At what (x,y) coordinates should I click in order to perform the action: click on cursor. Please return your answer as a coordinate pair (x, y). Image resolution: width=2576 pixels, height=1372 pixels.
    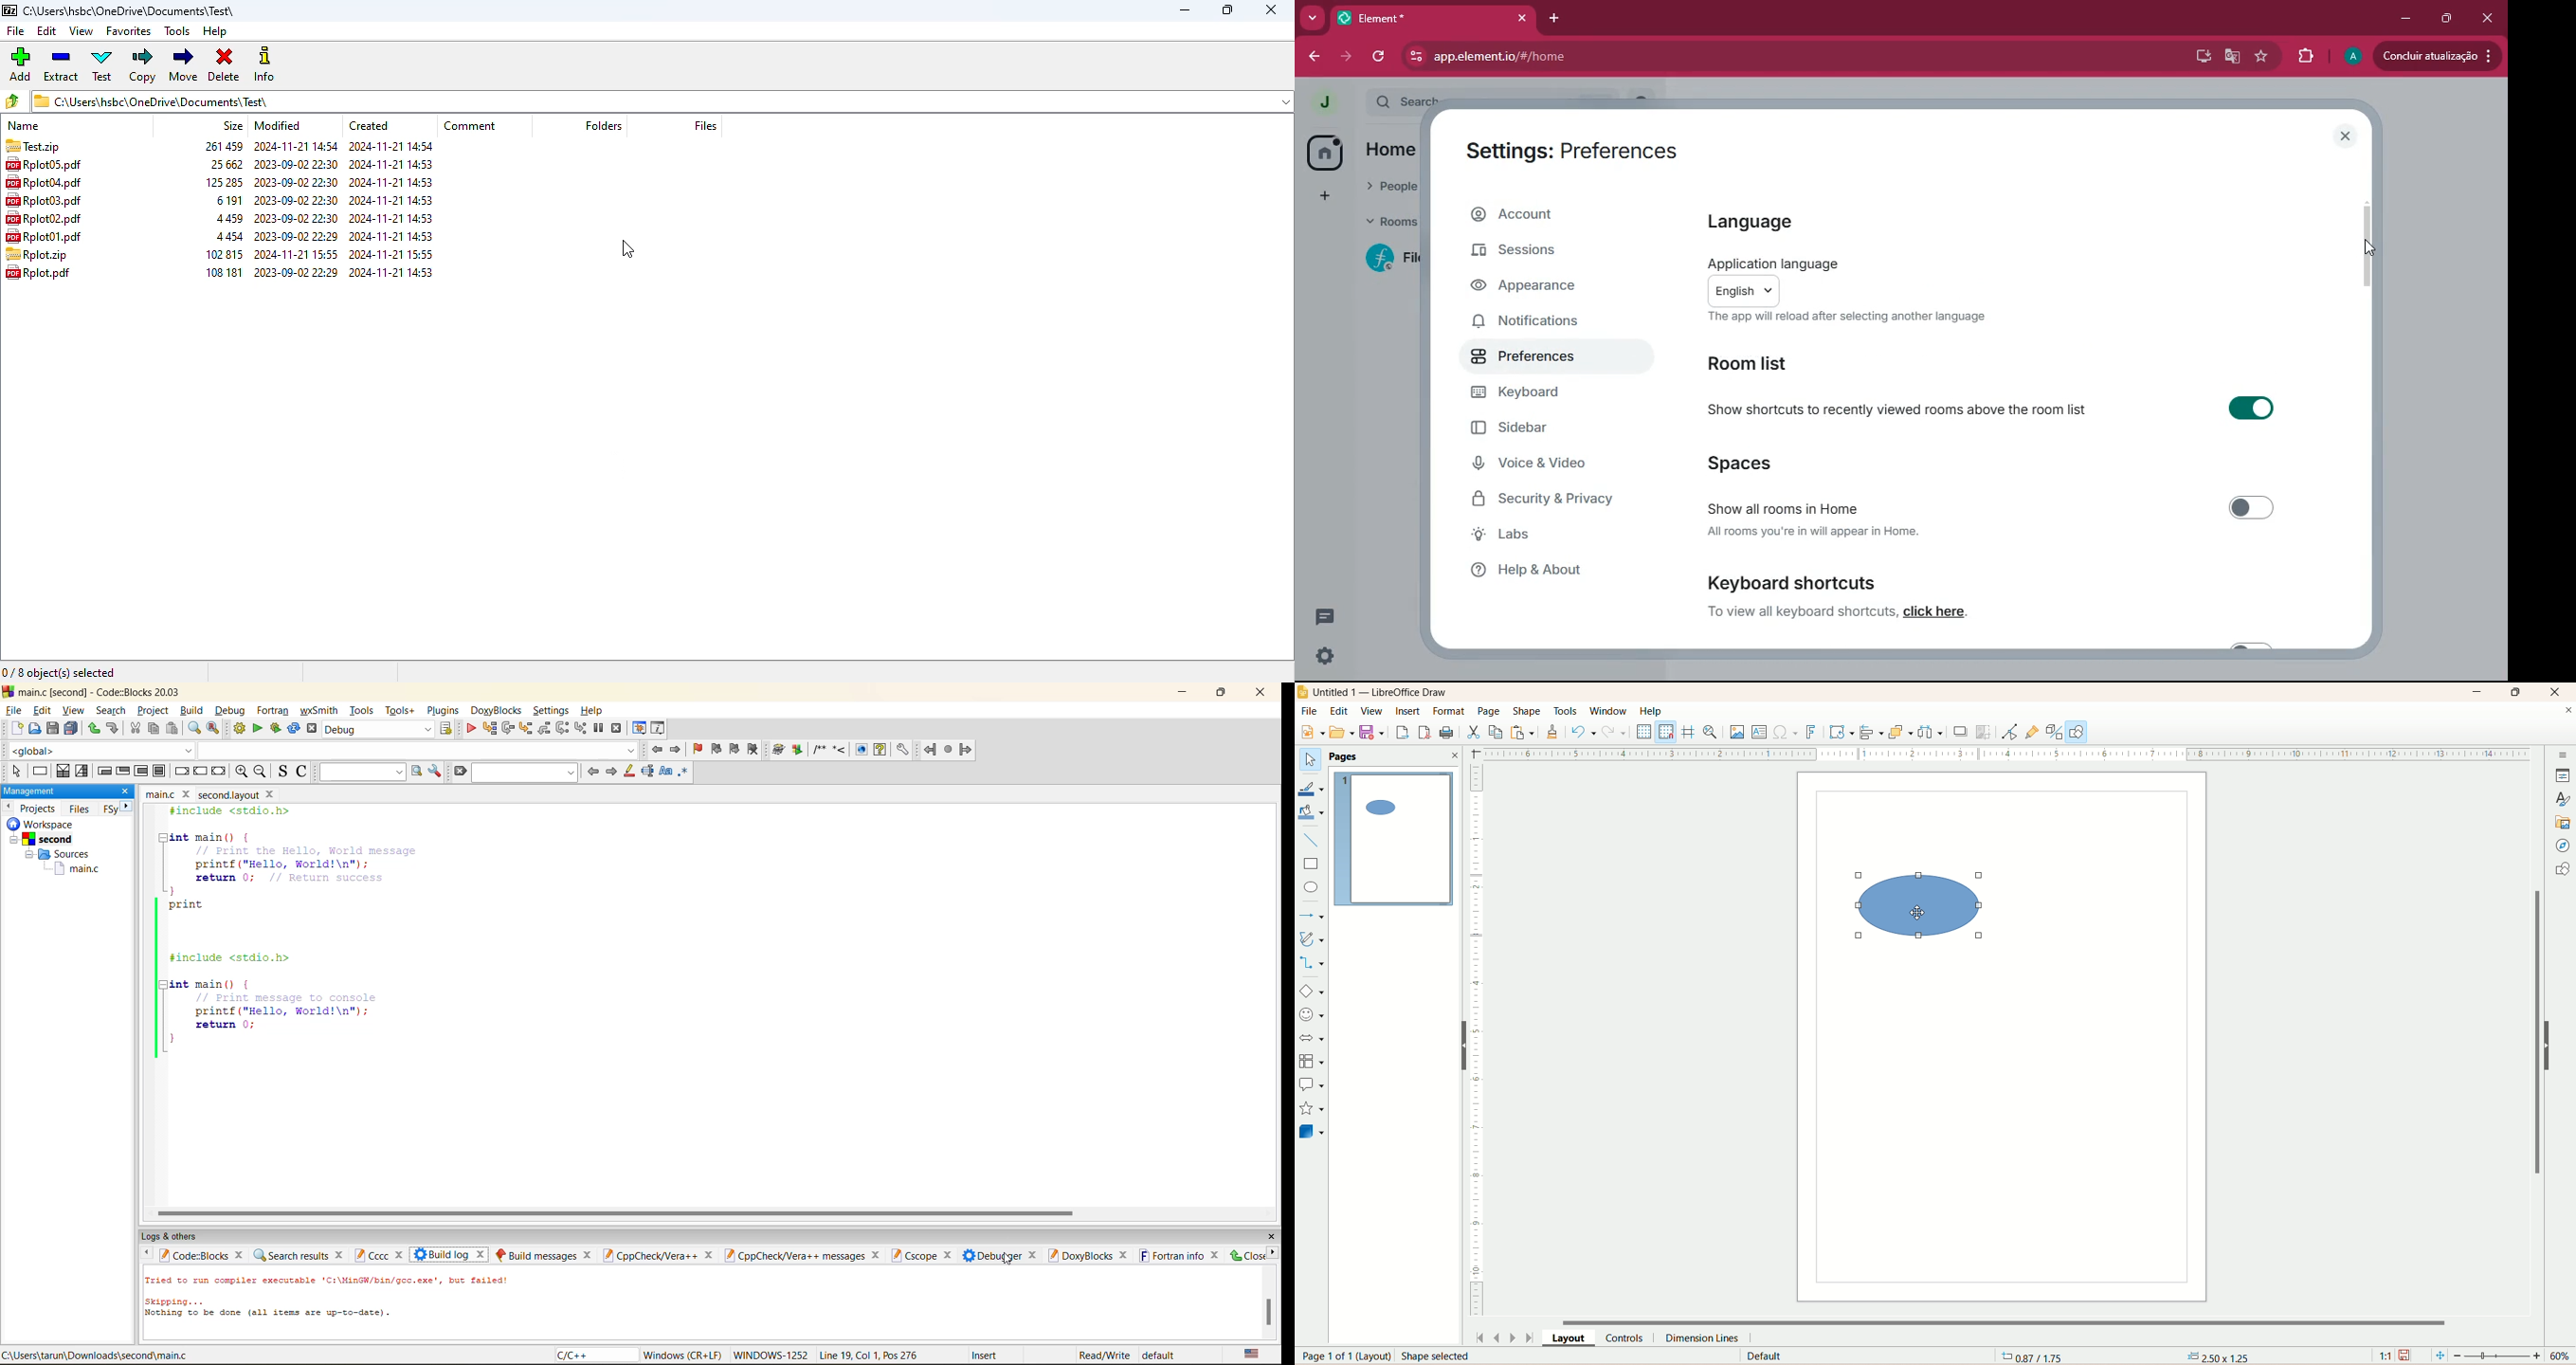
    Looking at the image, I should click on (1010, 1258).